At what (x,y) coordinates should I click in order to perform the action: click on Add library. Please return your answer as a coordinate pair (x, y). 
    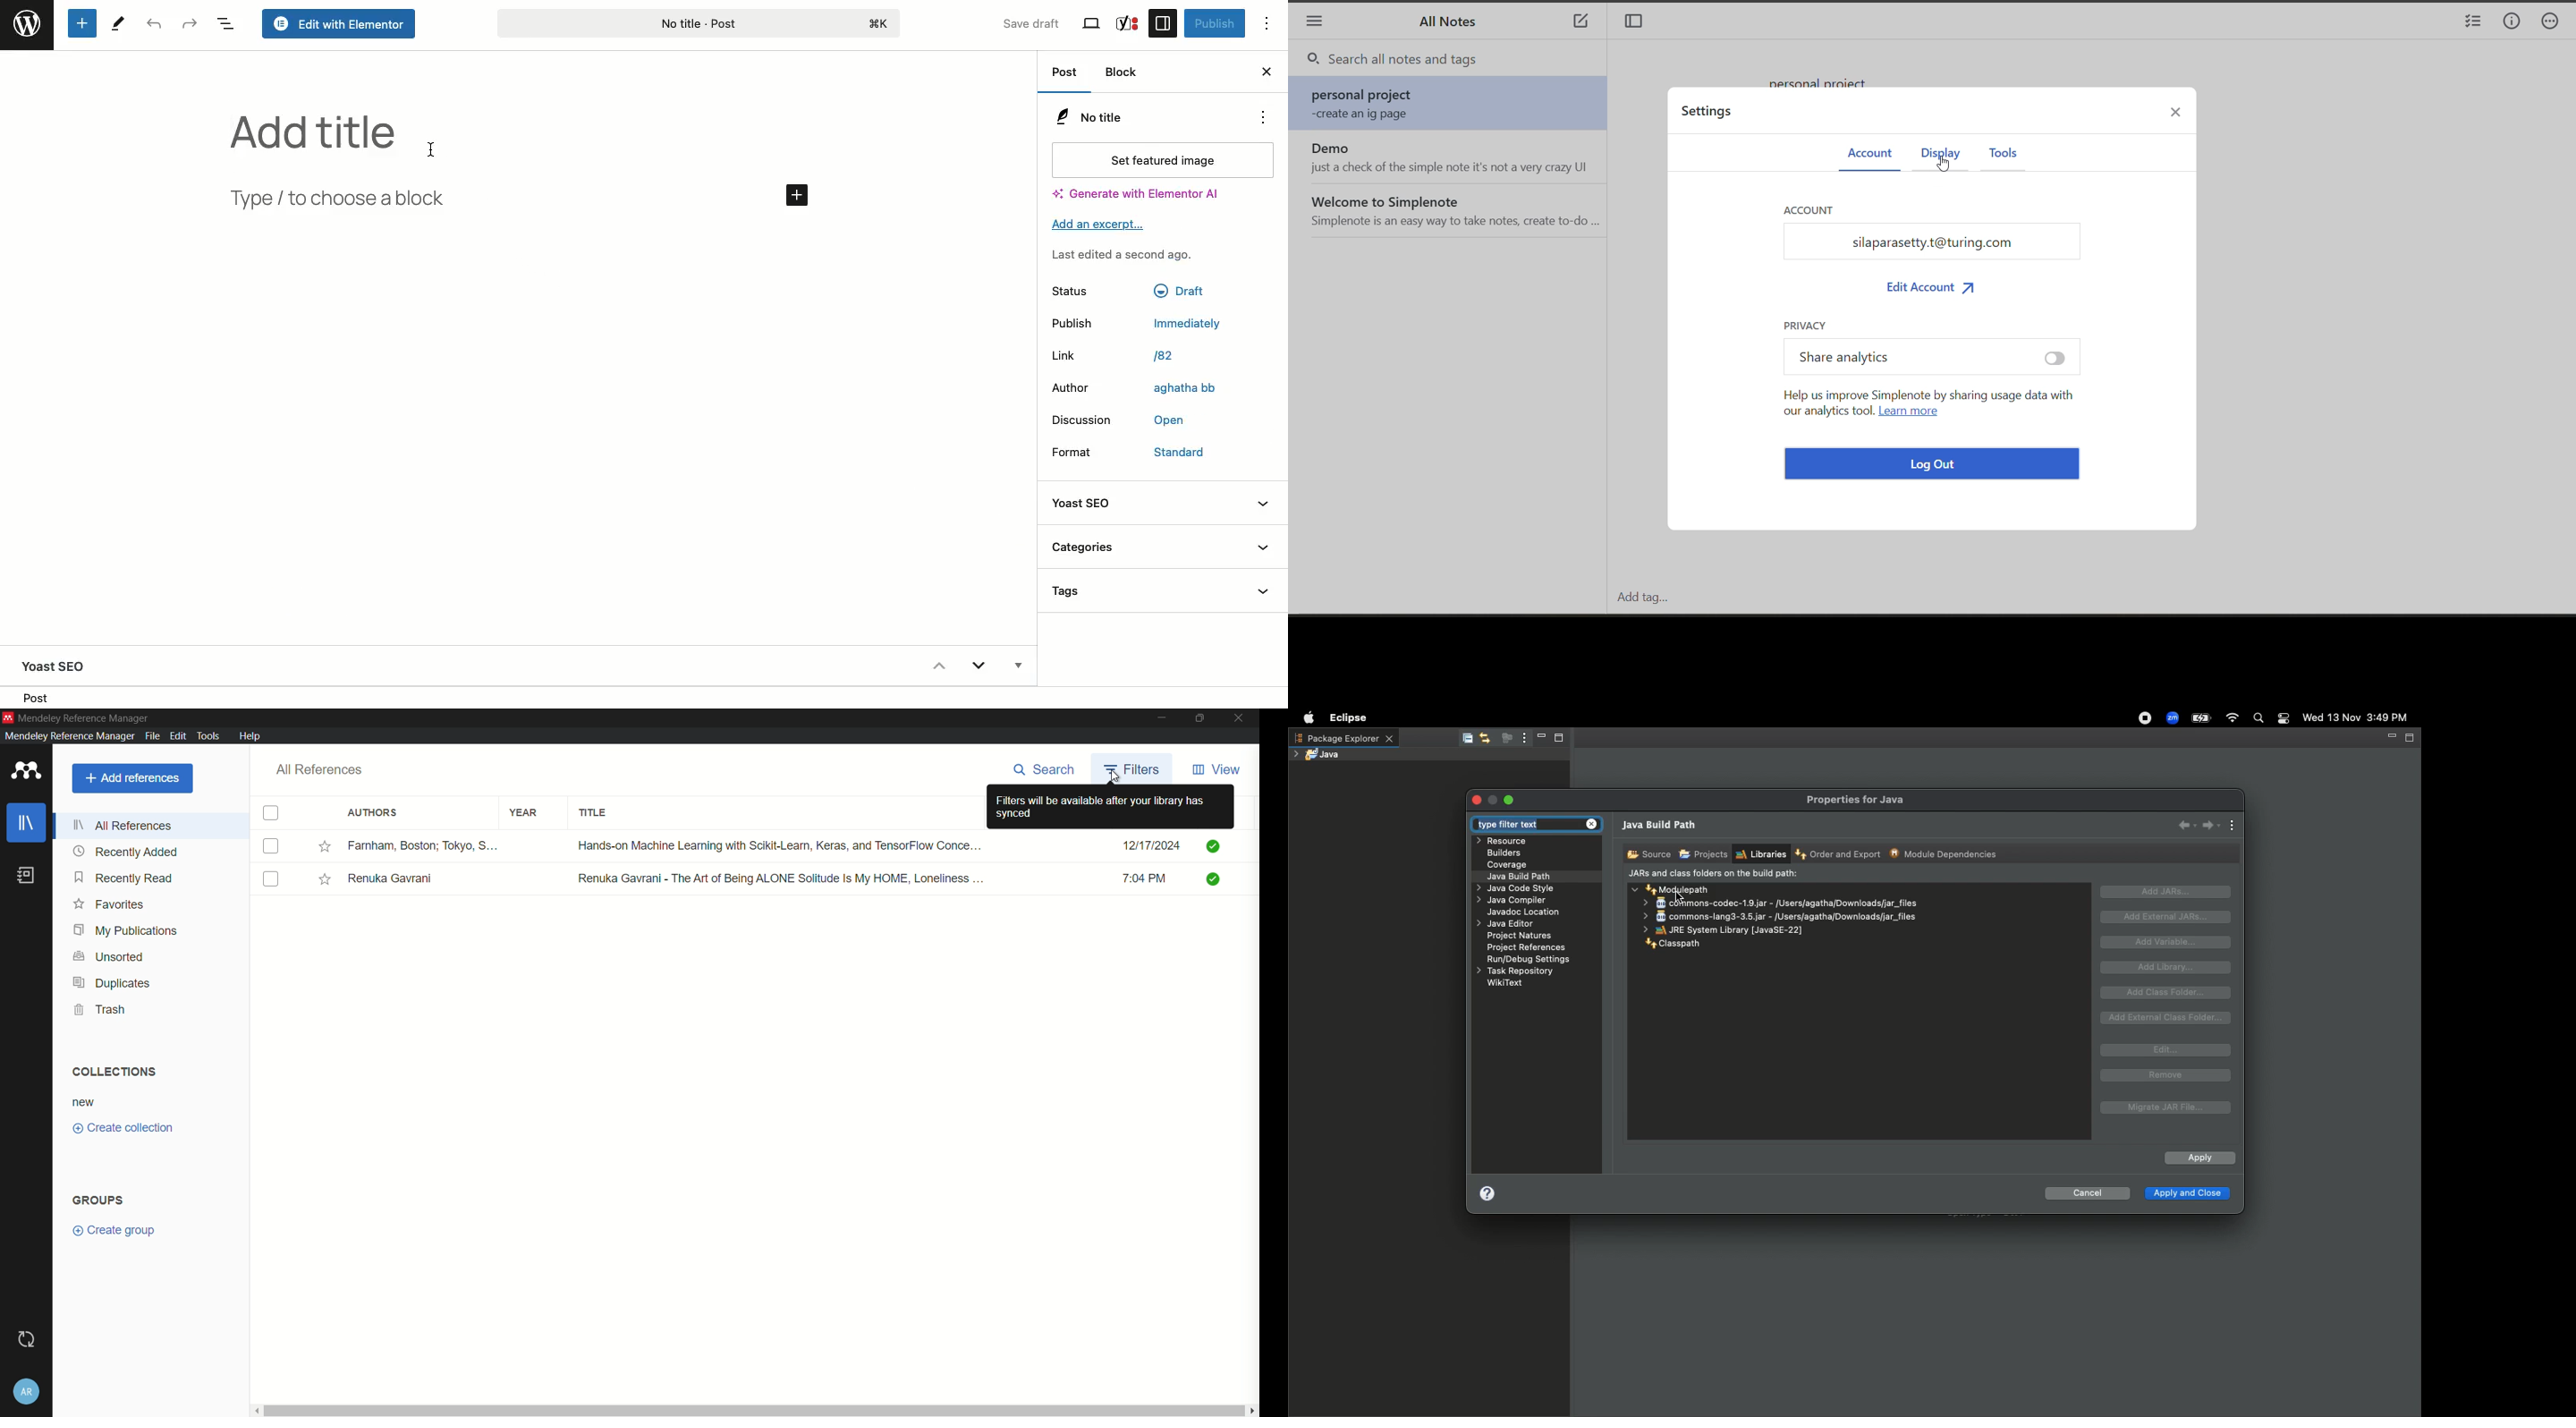
    Looking at the image, I should click on (2168, 967).